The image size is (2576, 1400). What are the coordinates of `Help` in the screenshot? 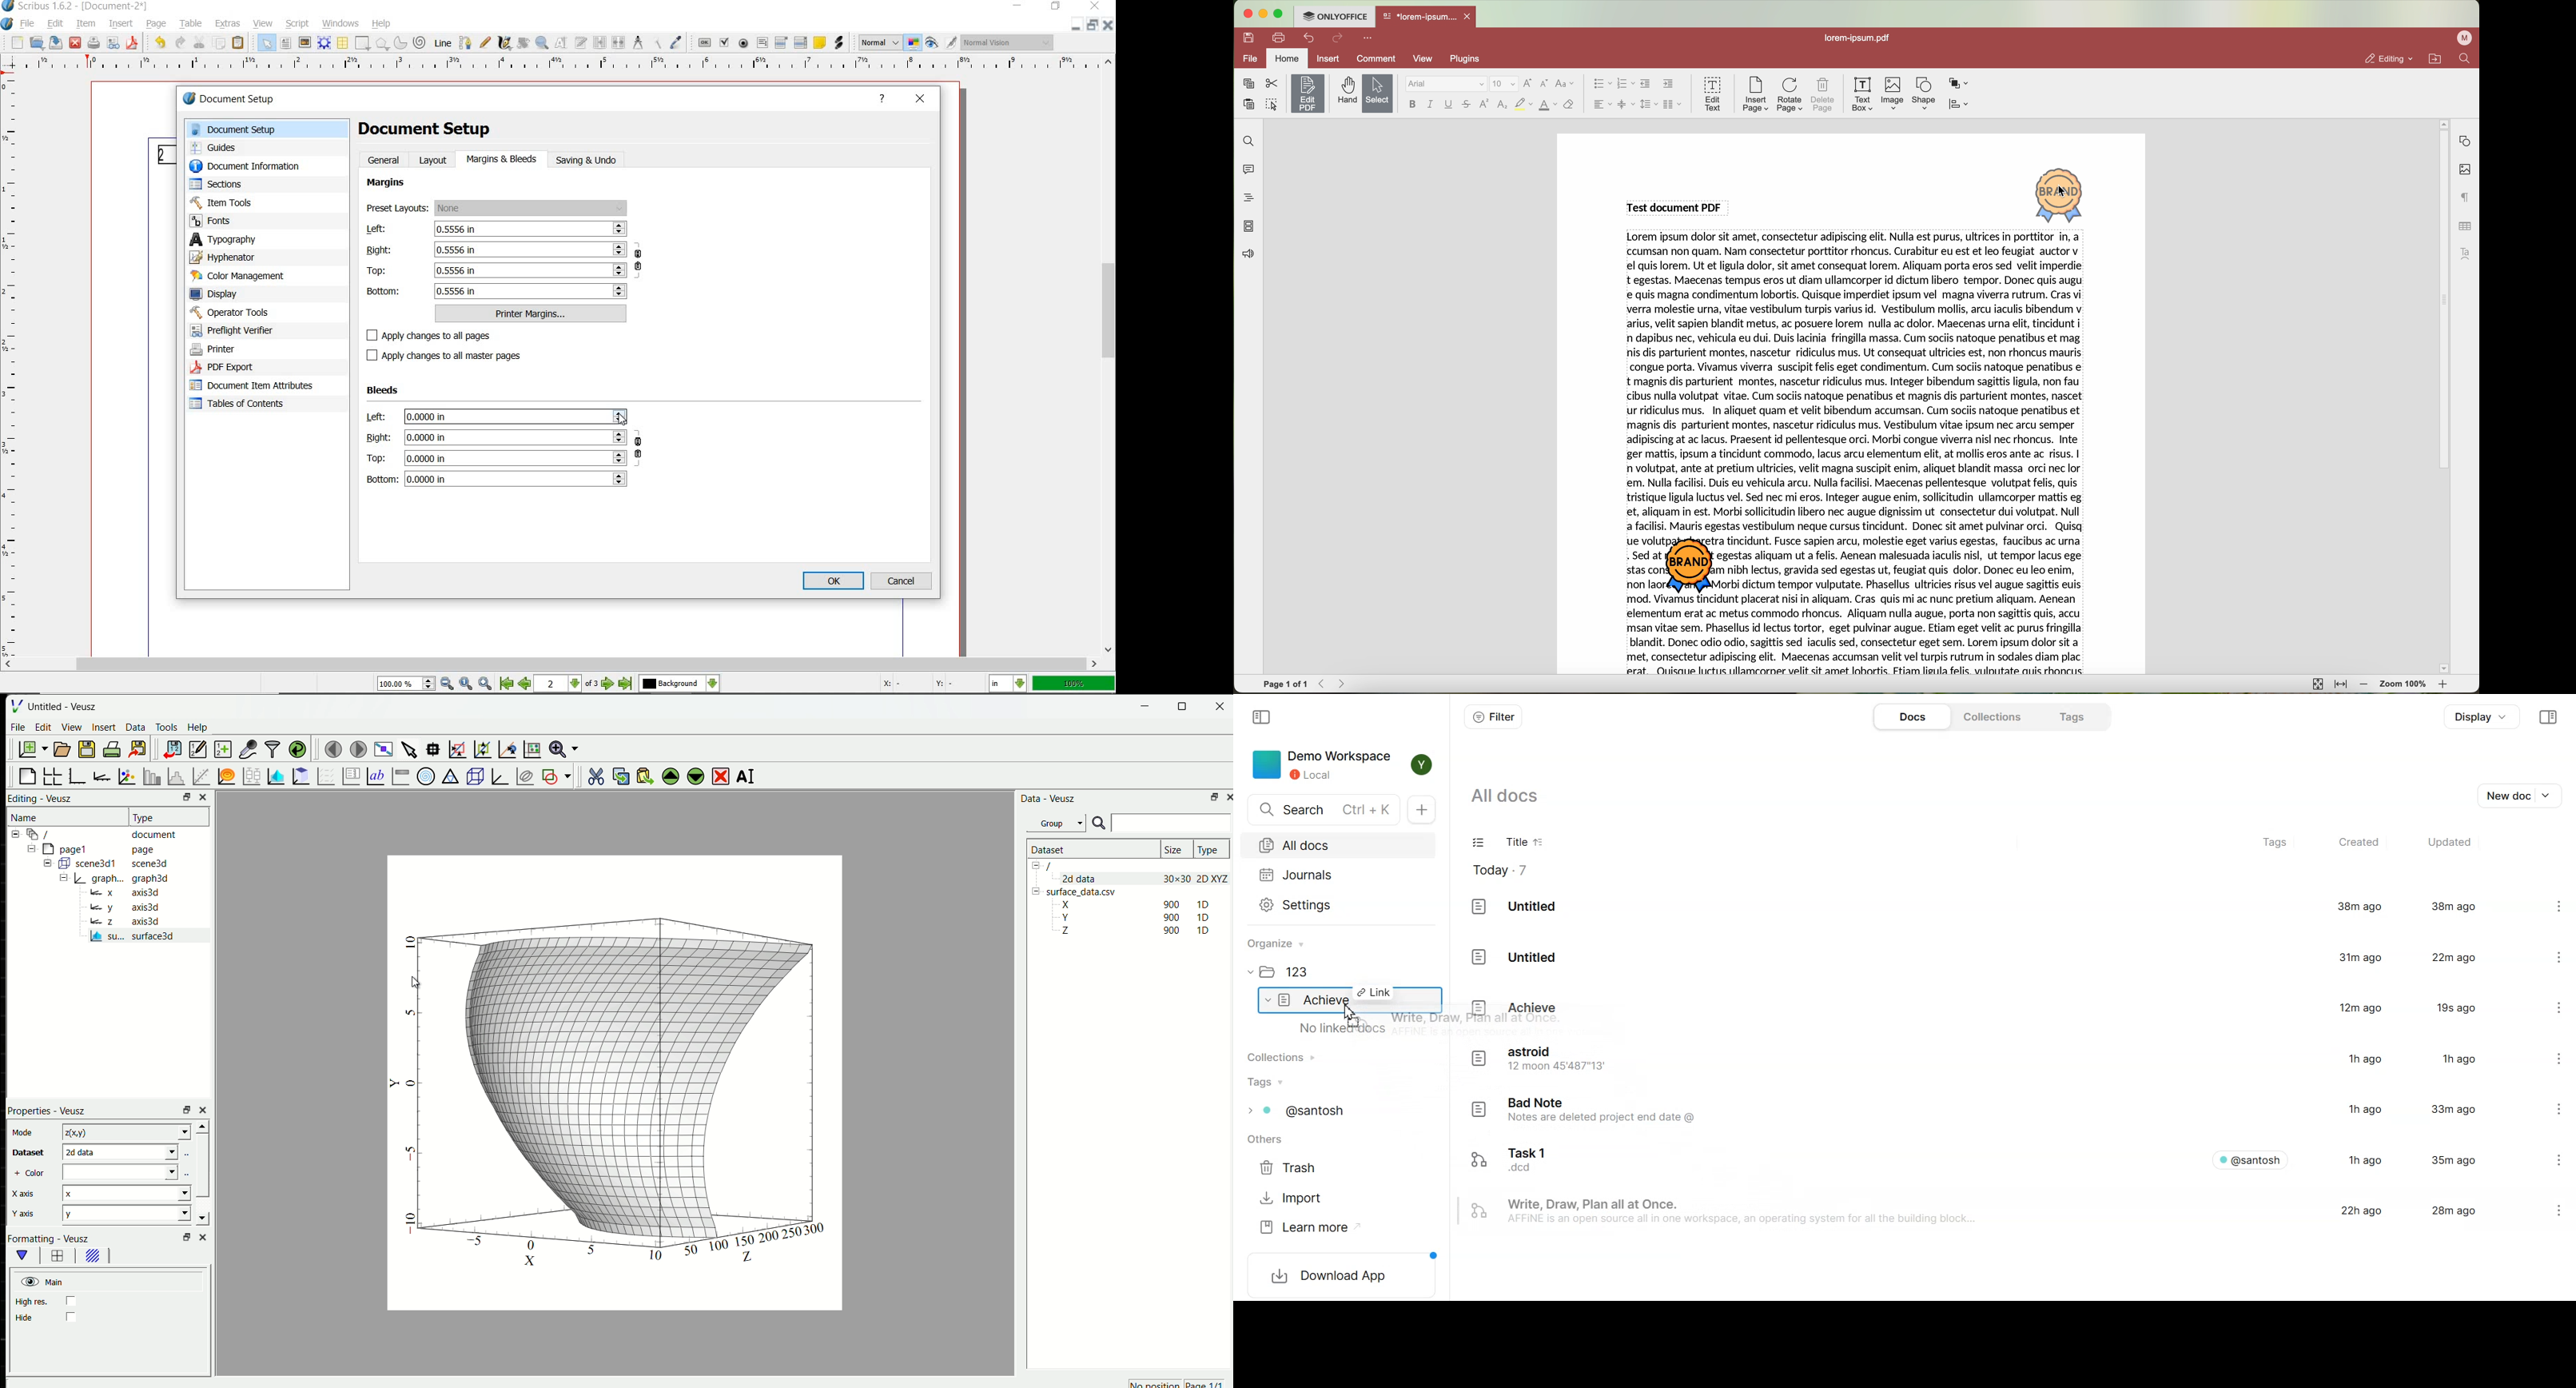 It's located at (198, 728).